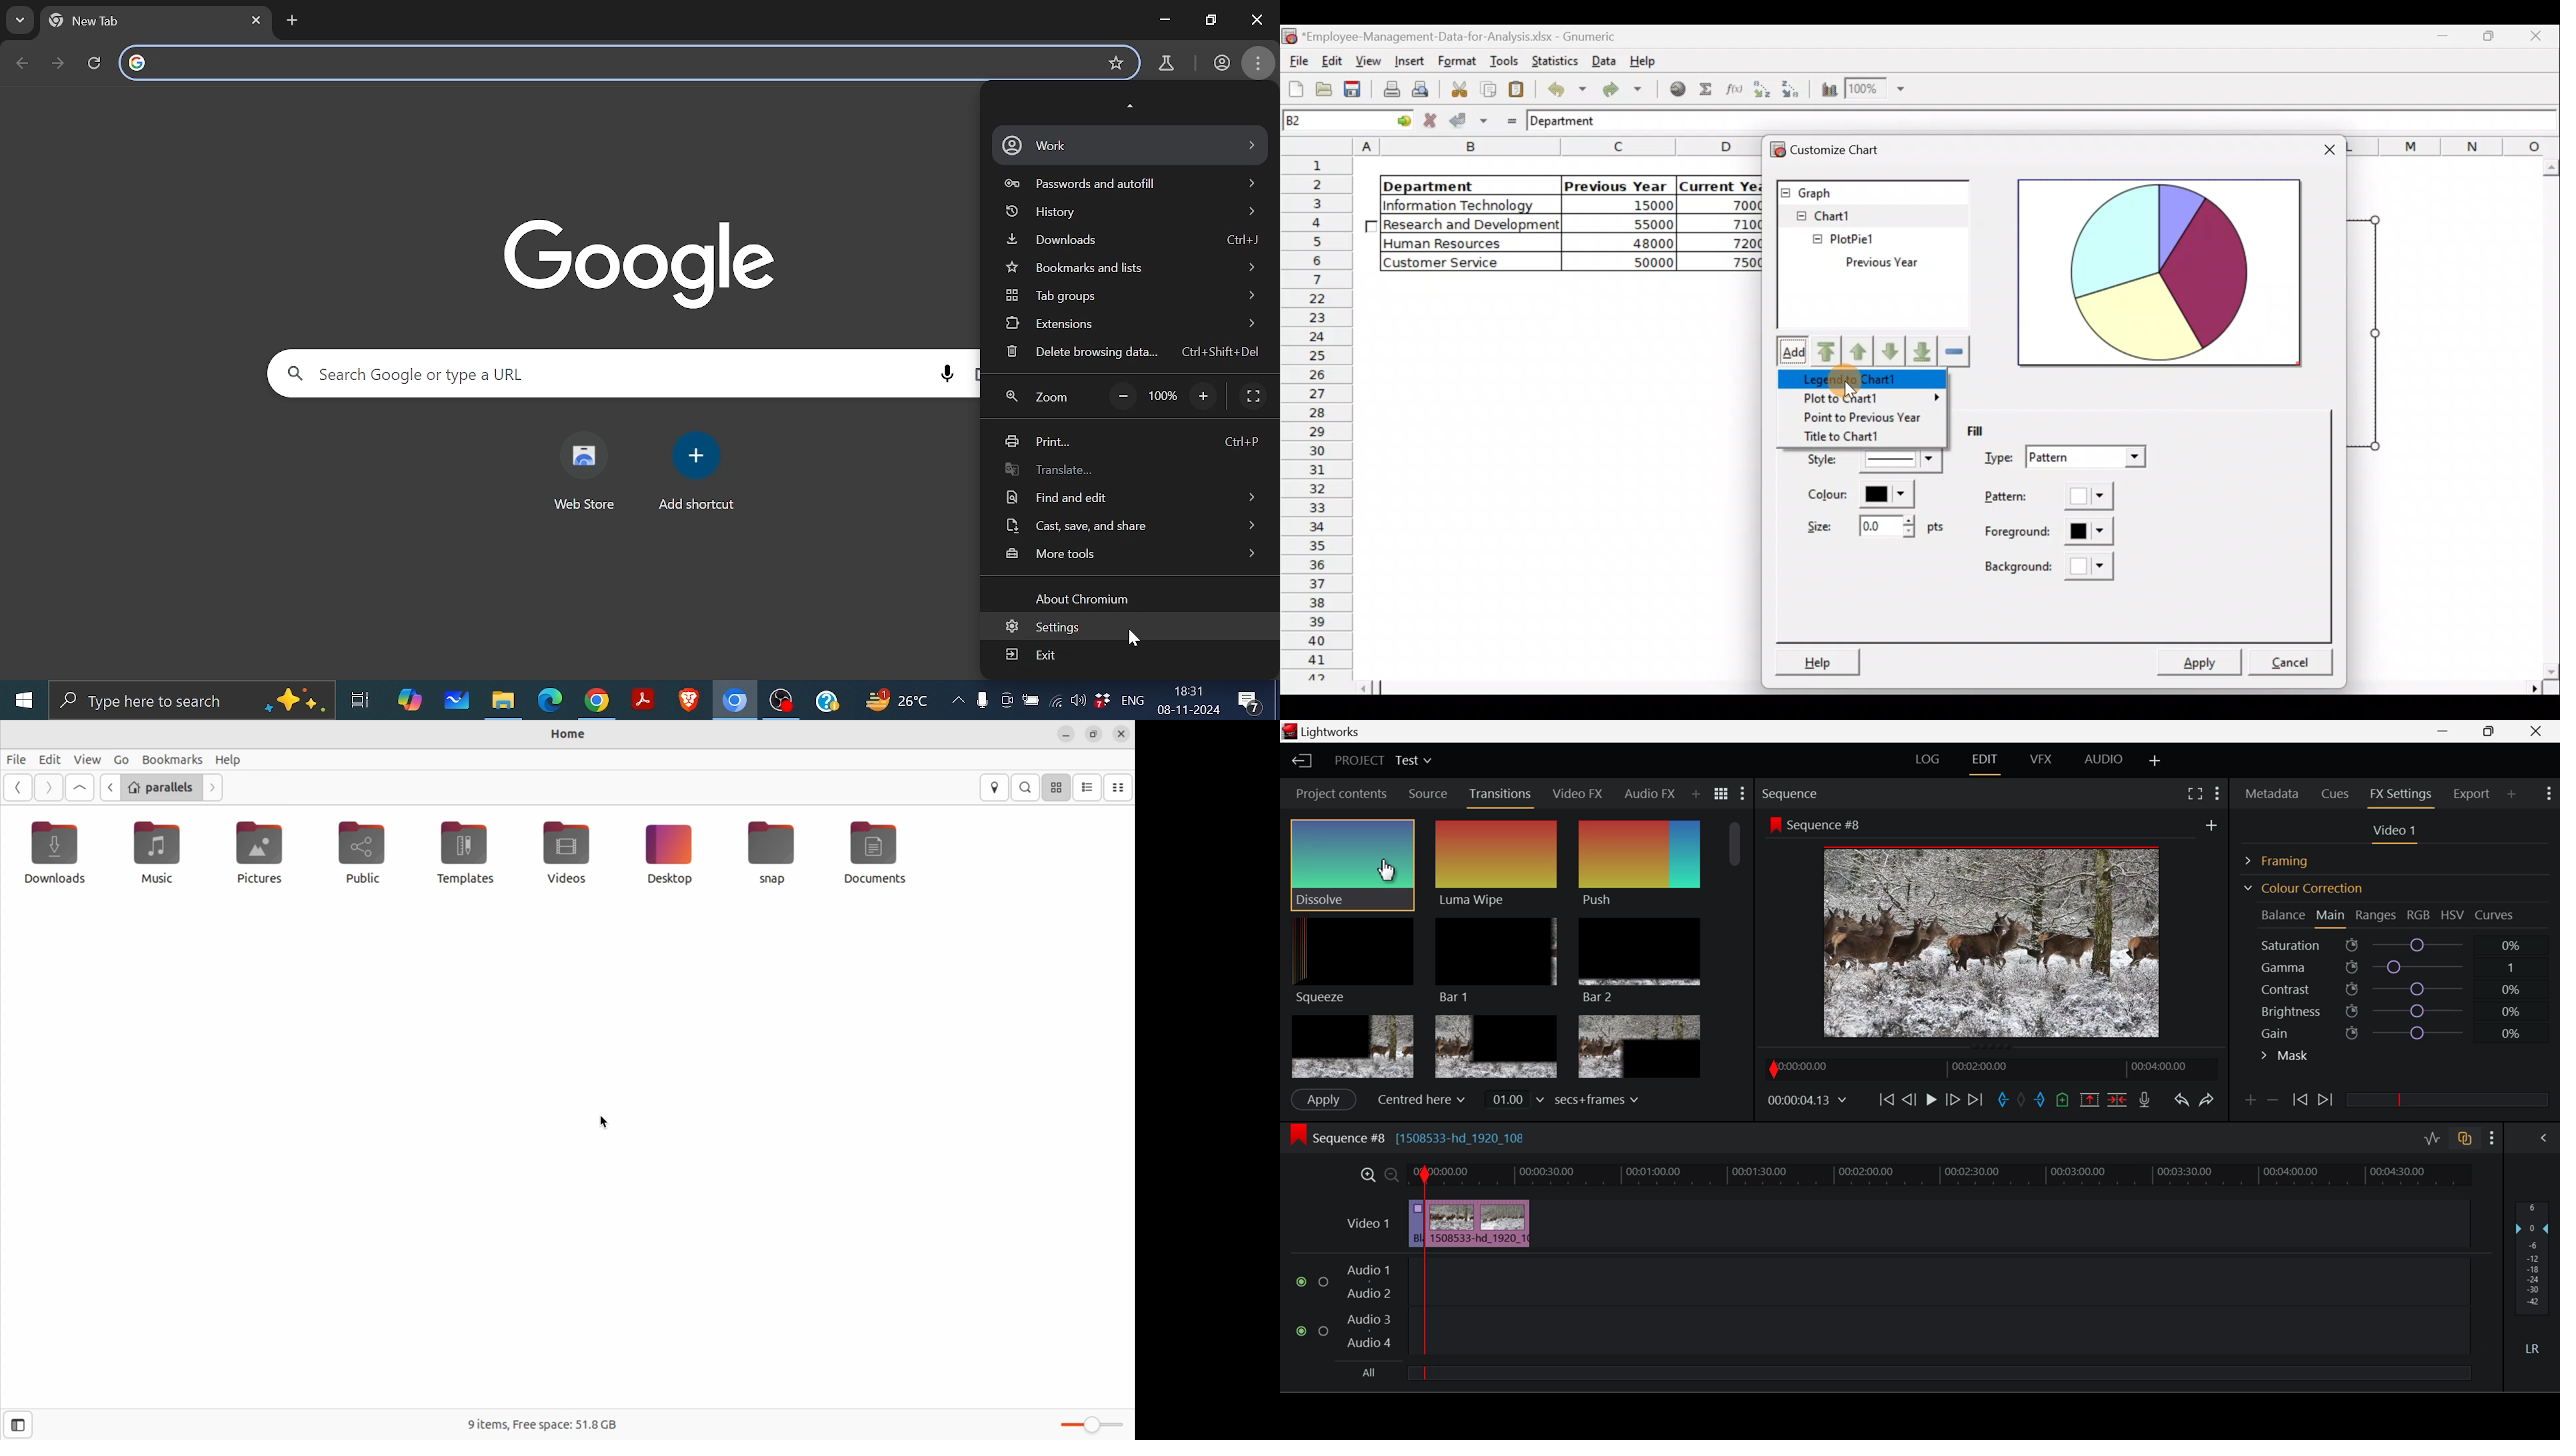 Image resolution: width=2576 pixels, height=1456 pixels. I want to click on History, so click(1135, 213).